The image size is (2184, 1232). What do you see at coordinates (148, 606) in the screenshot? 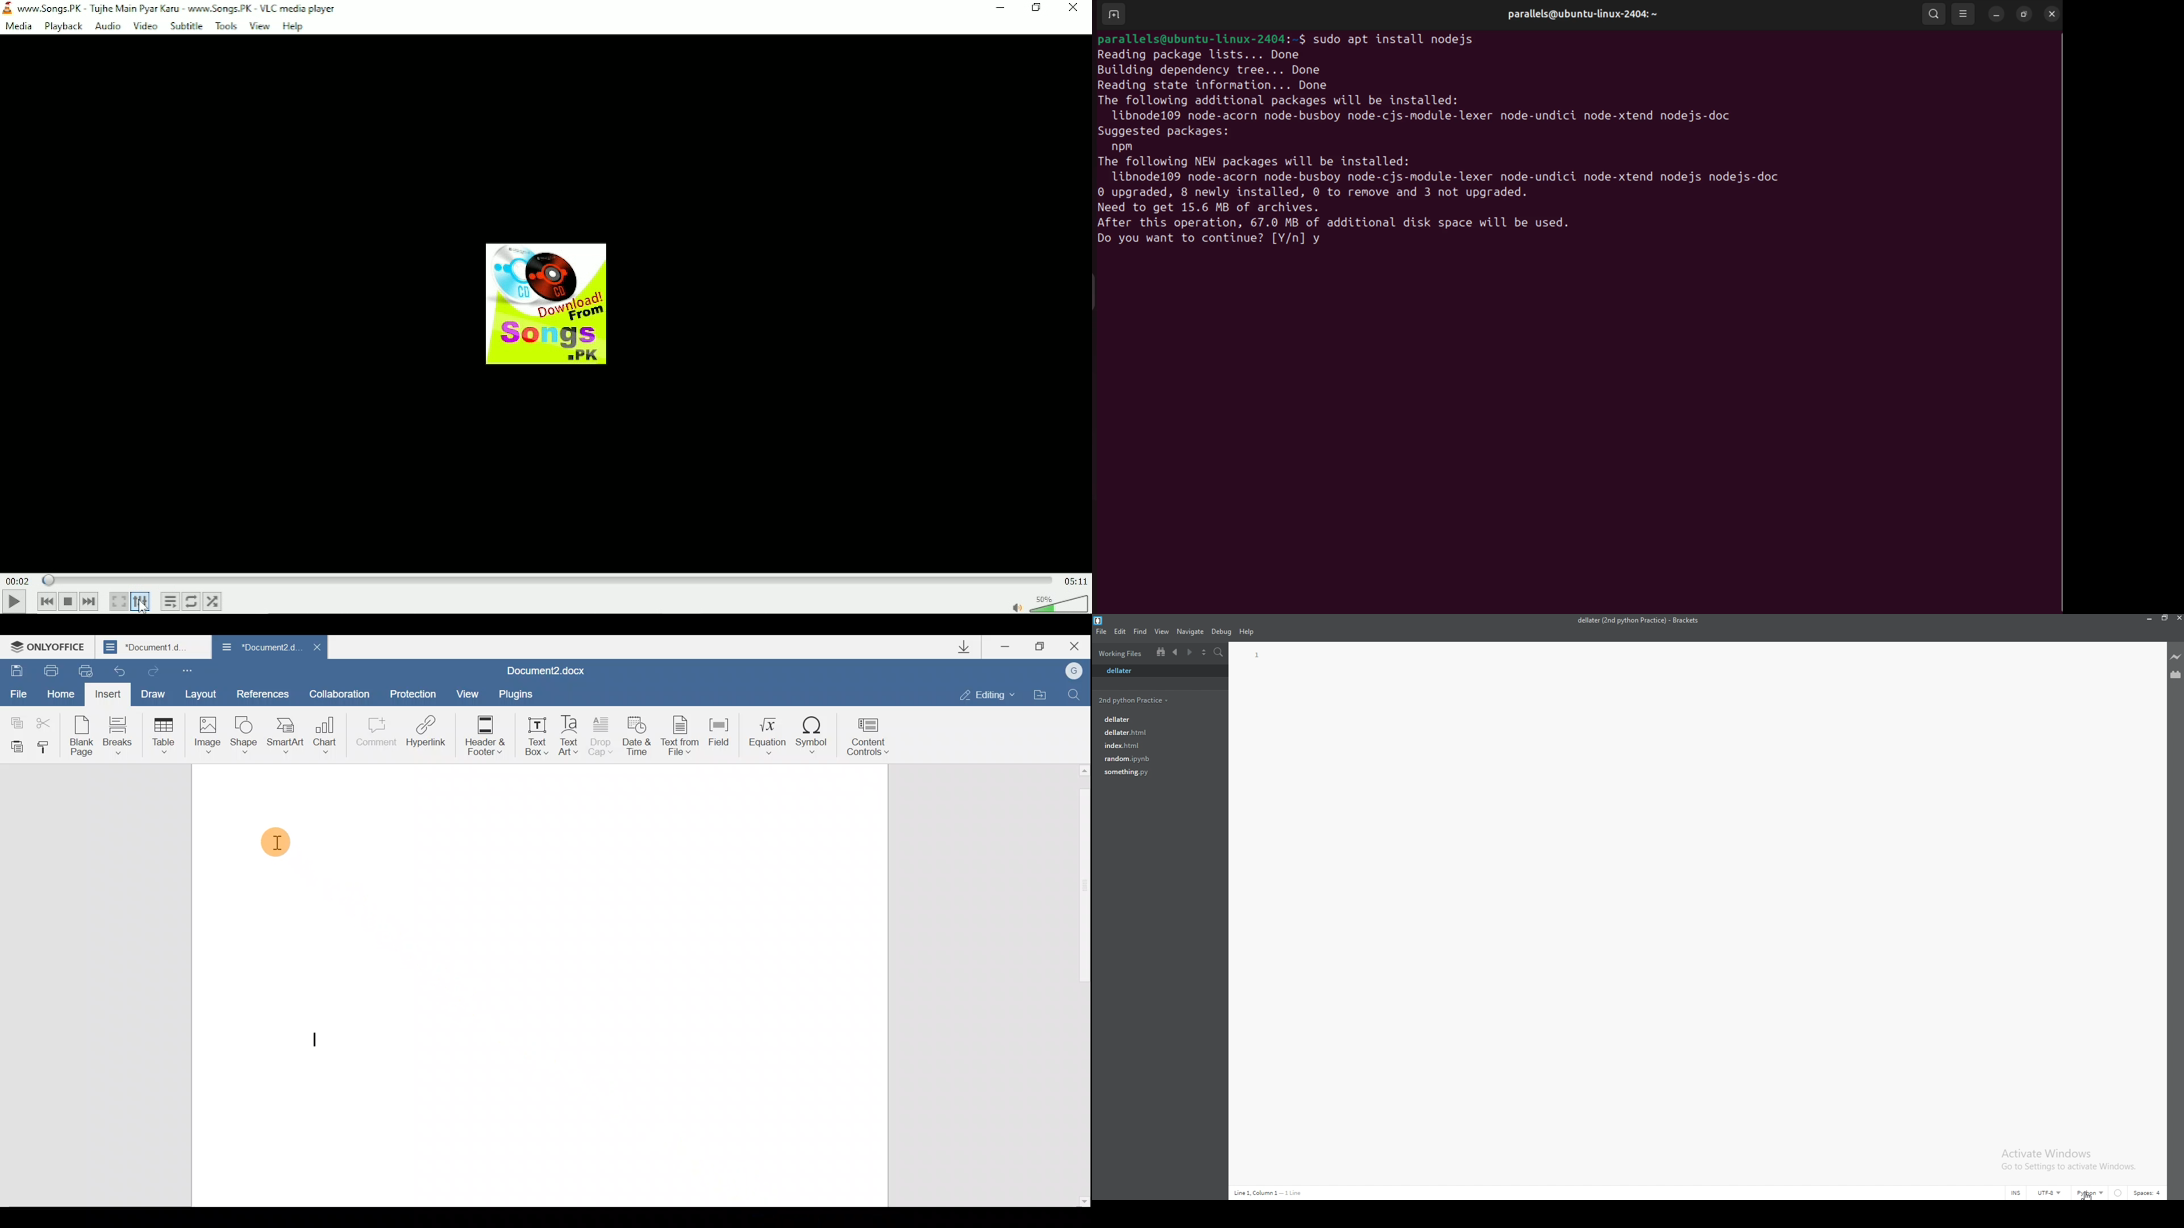
I see `Cursor` at bounding box center [148, 606].